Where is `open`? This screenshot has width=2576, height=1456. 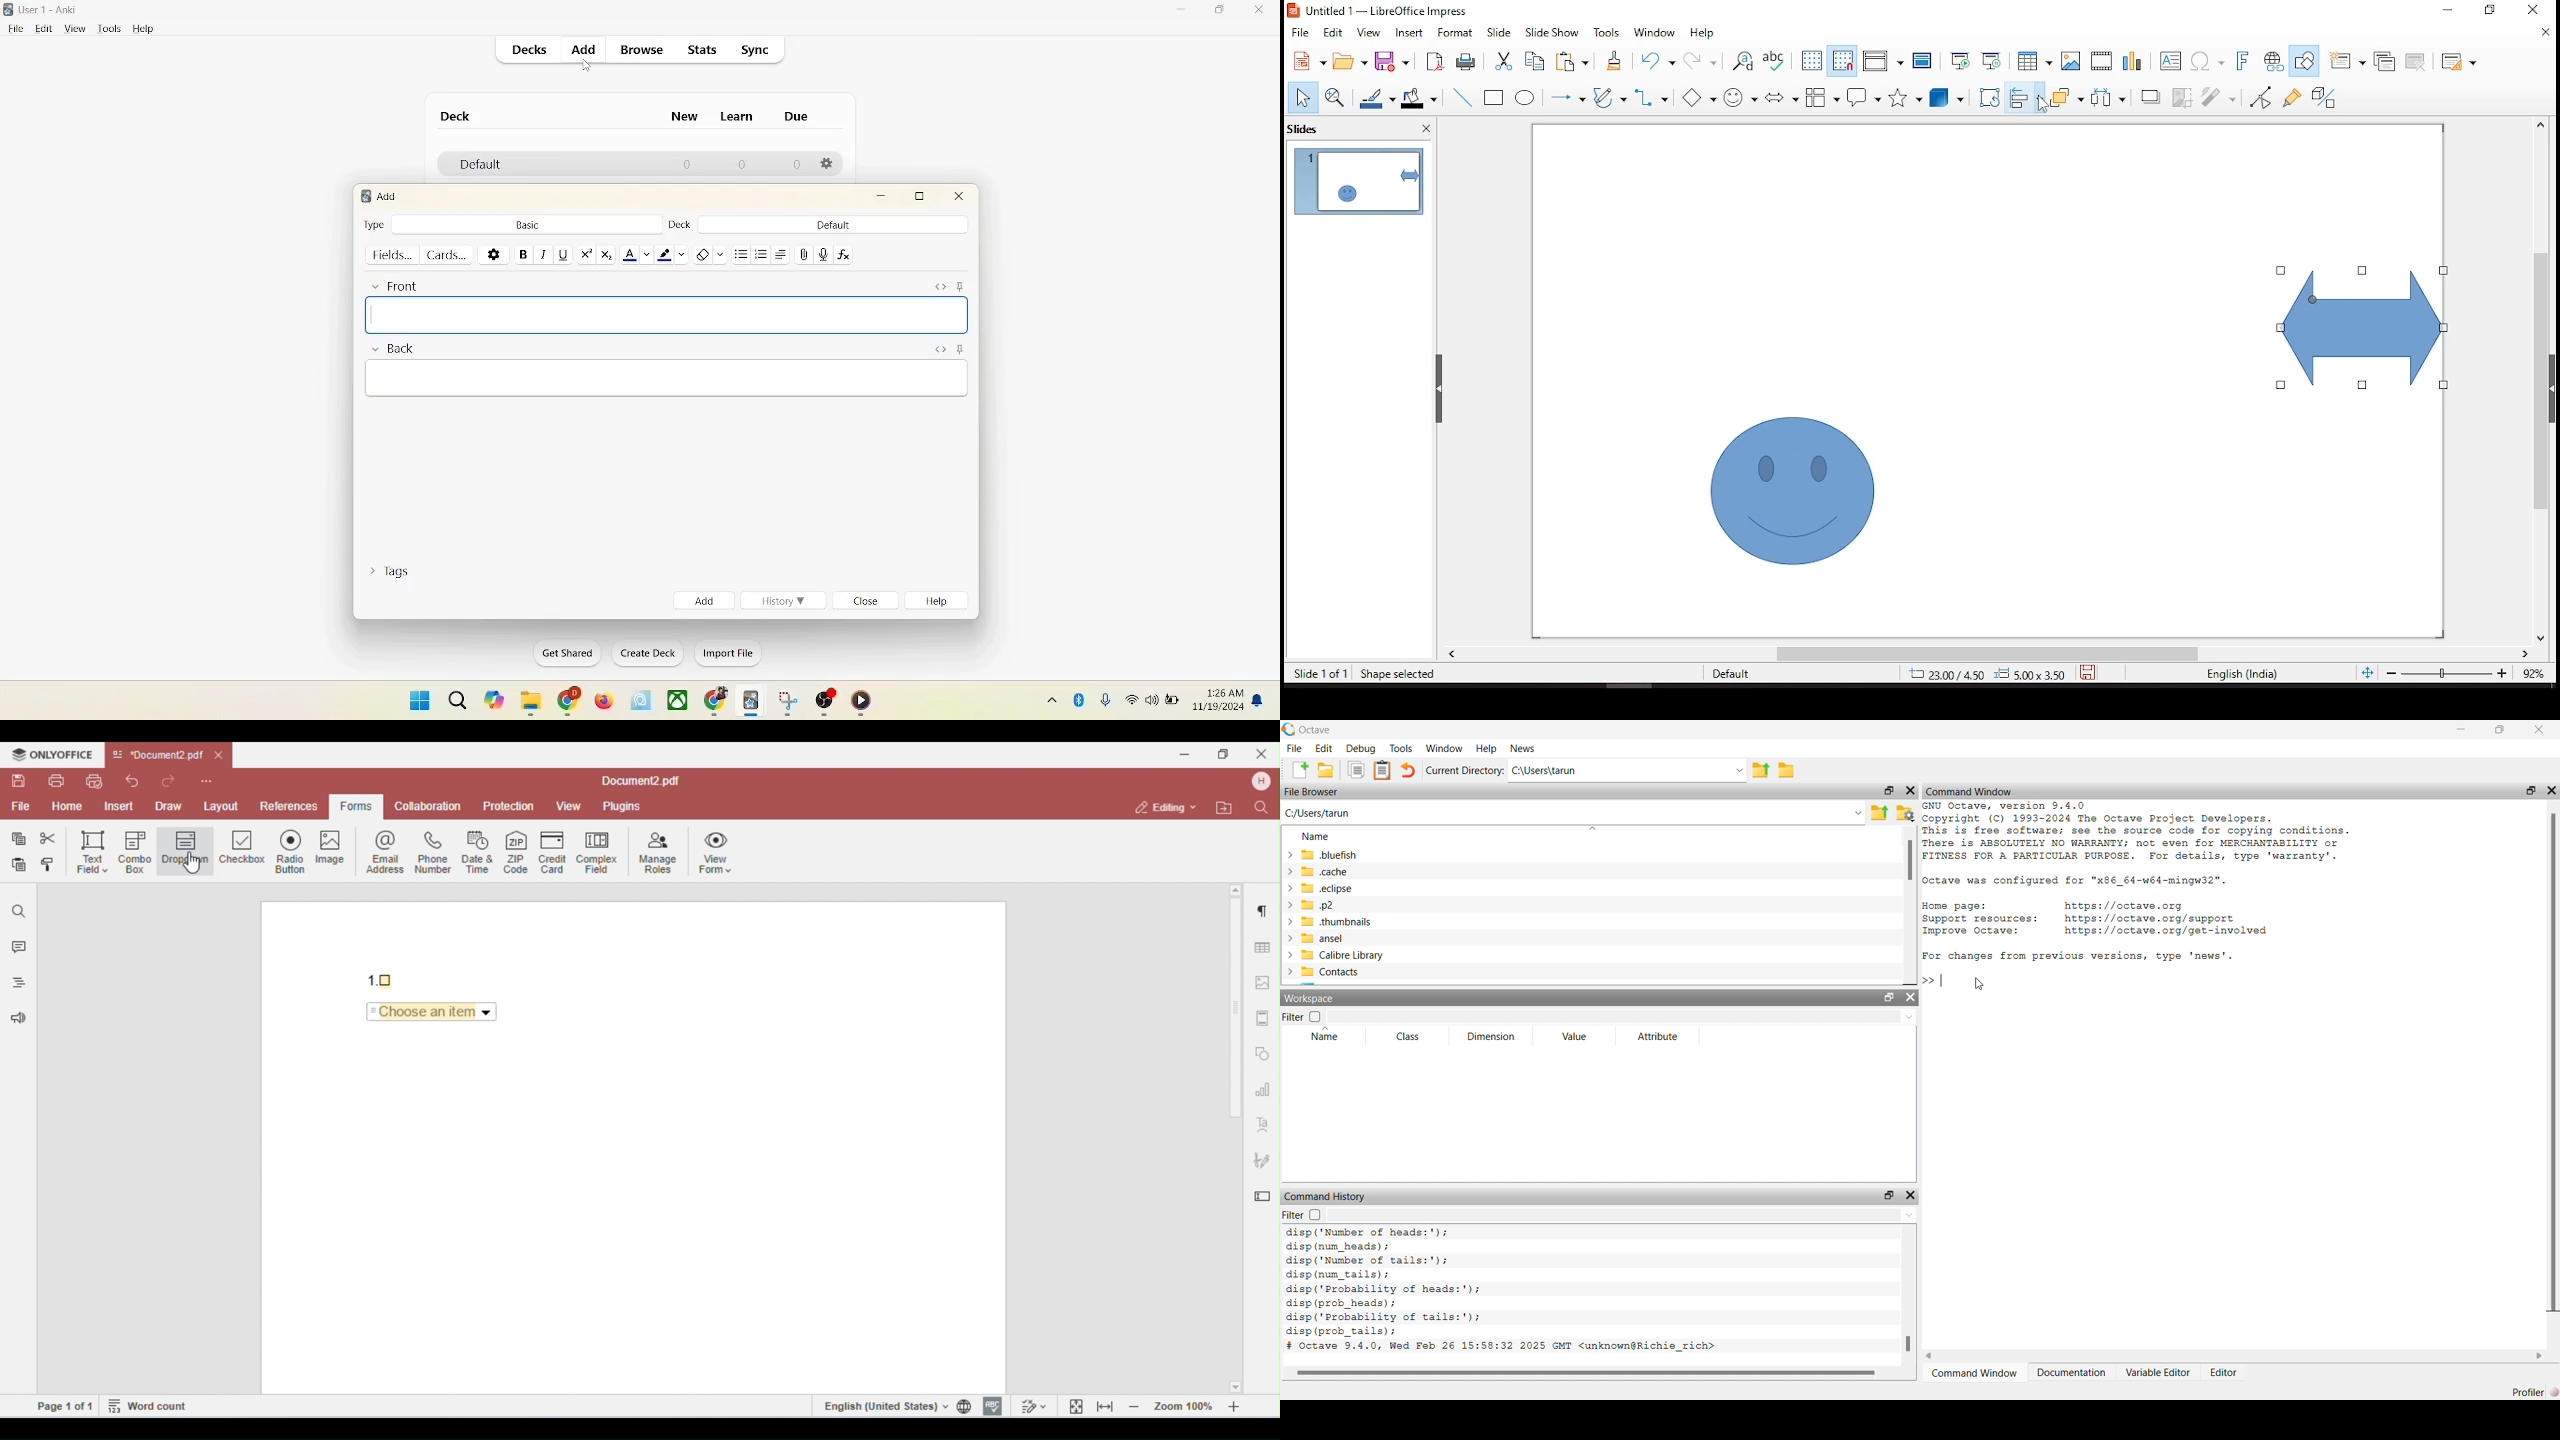
open is located at coordinates (1350, 61).